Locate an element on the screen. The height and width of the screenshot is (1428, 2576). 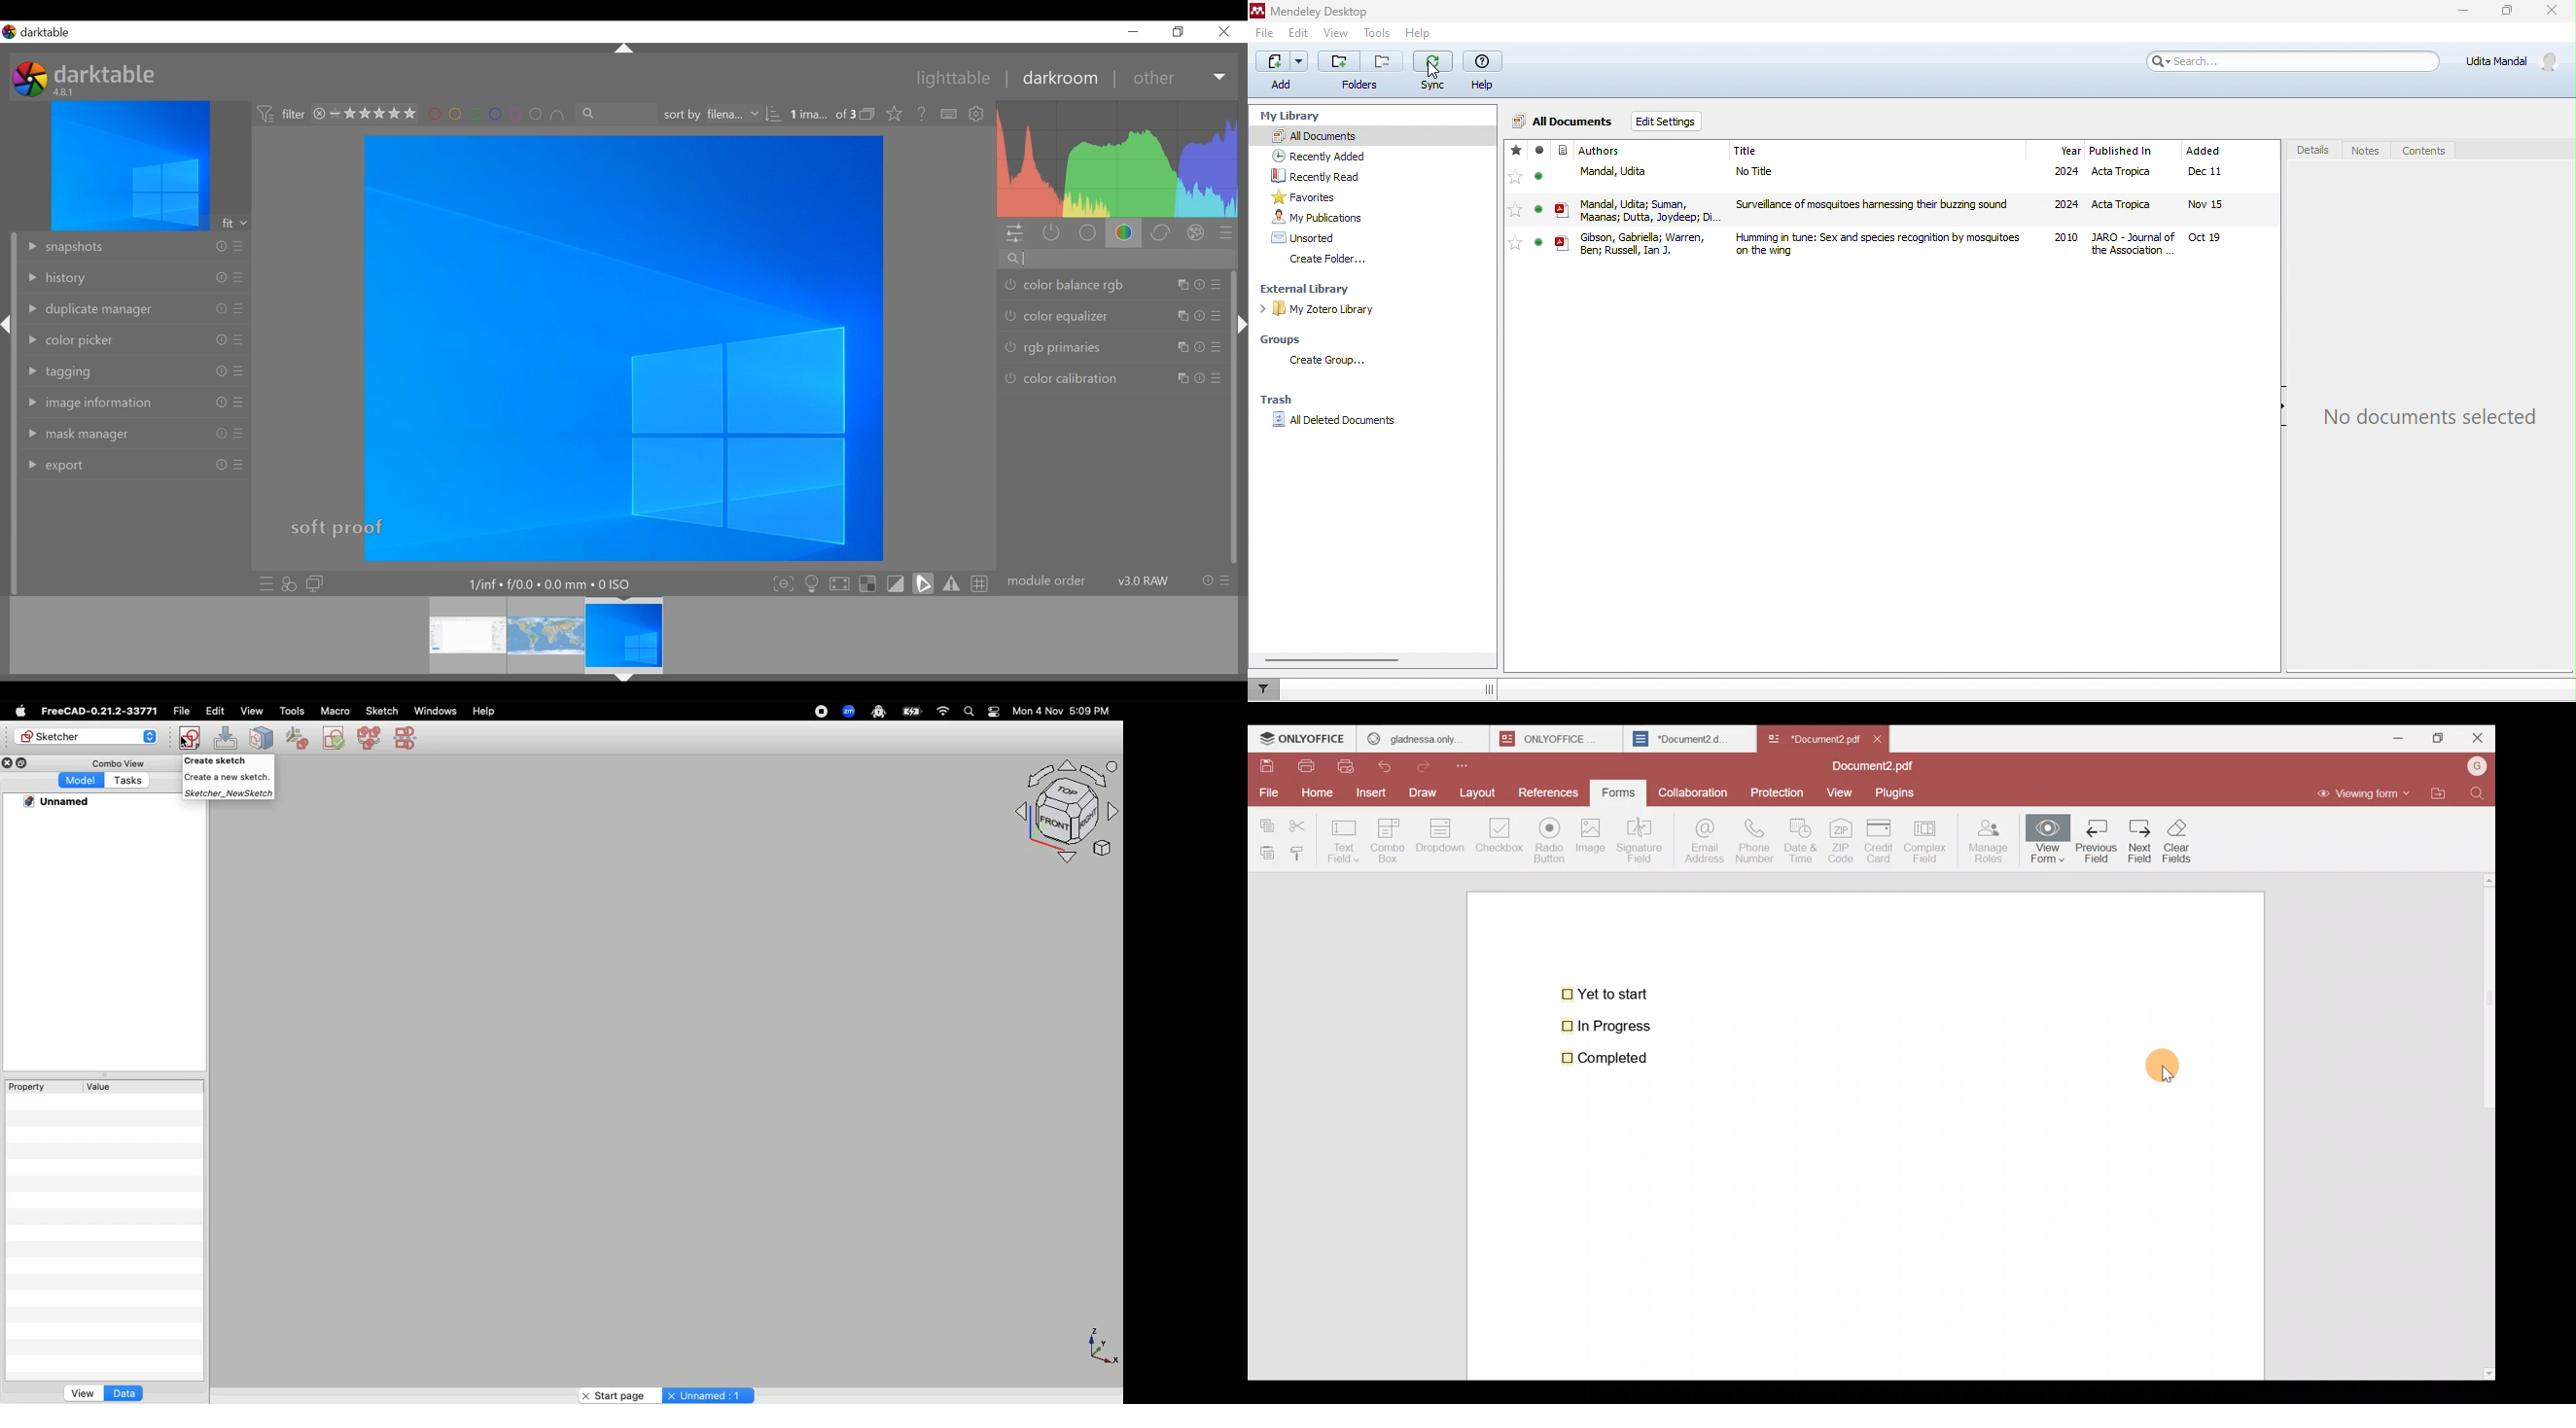
presets is located at coordinates (237, 246).